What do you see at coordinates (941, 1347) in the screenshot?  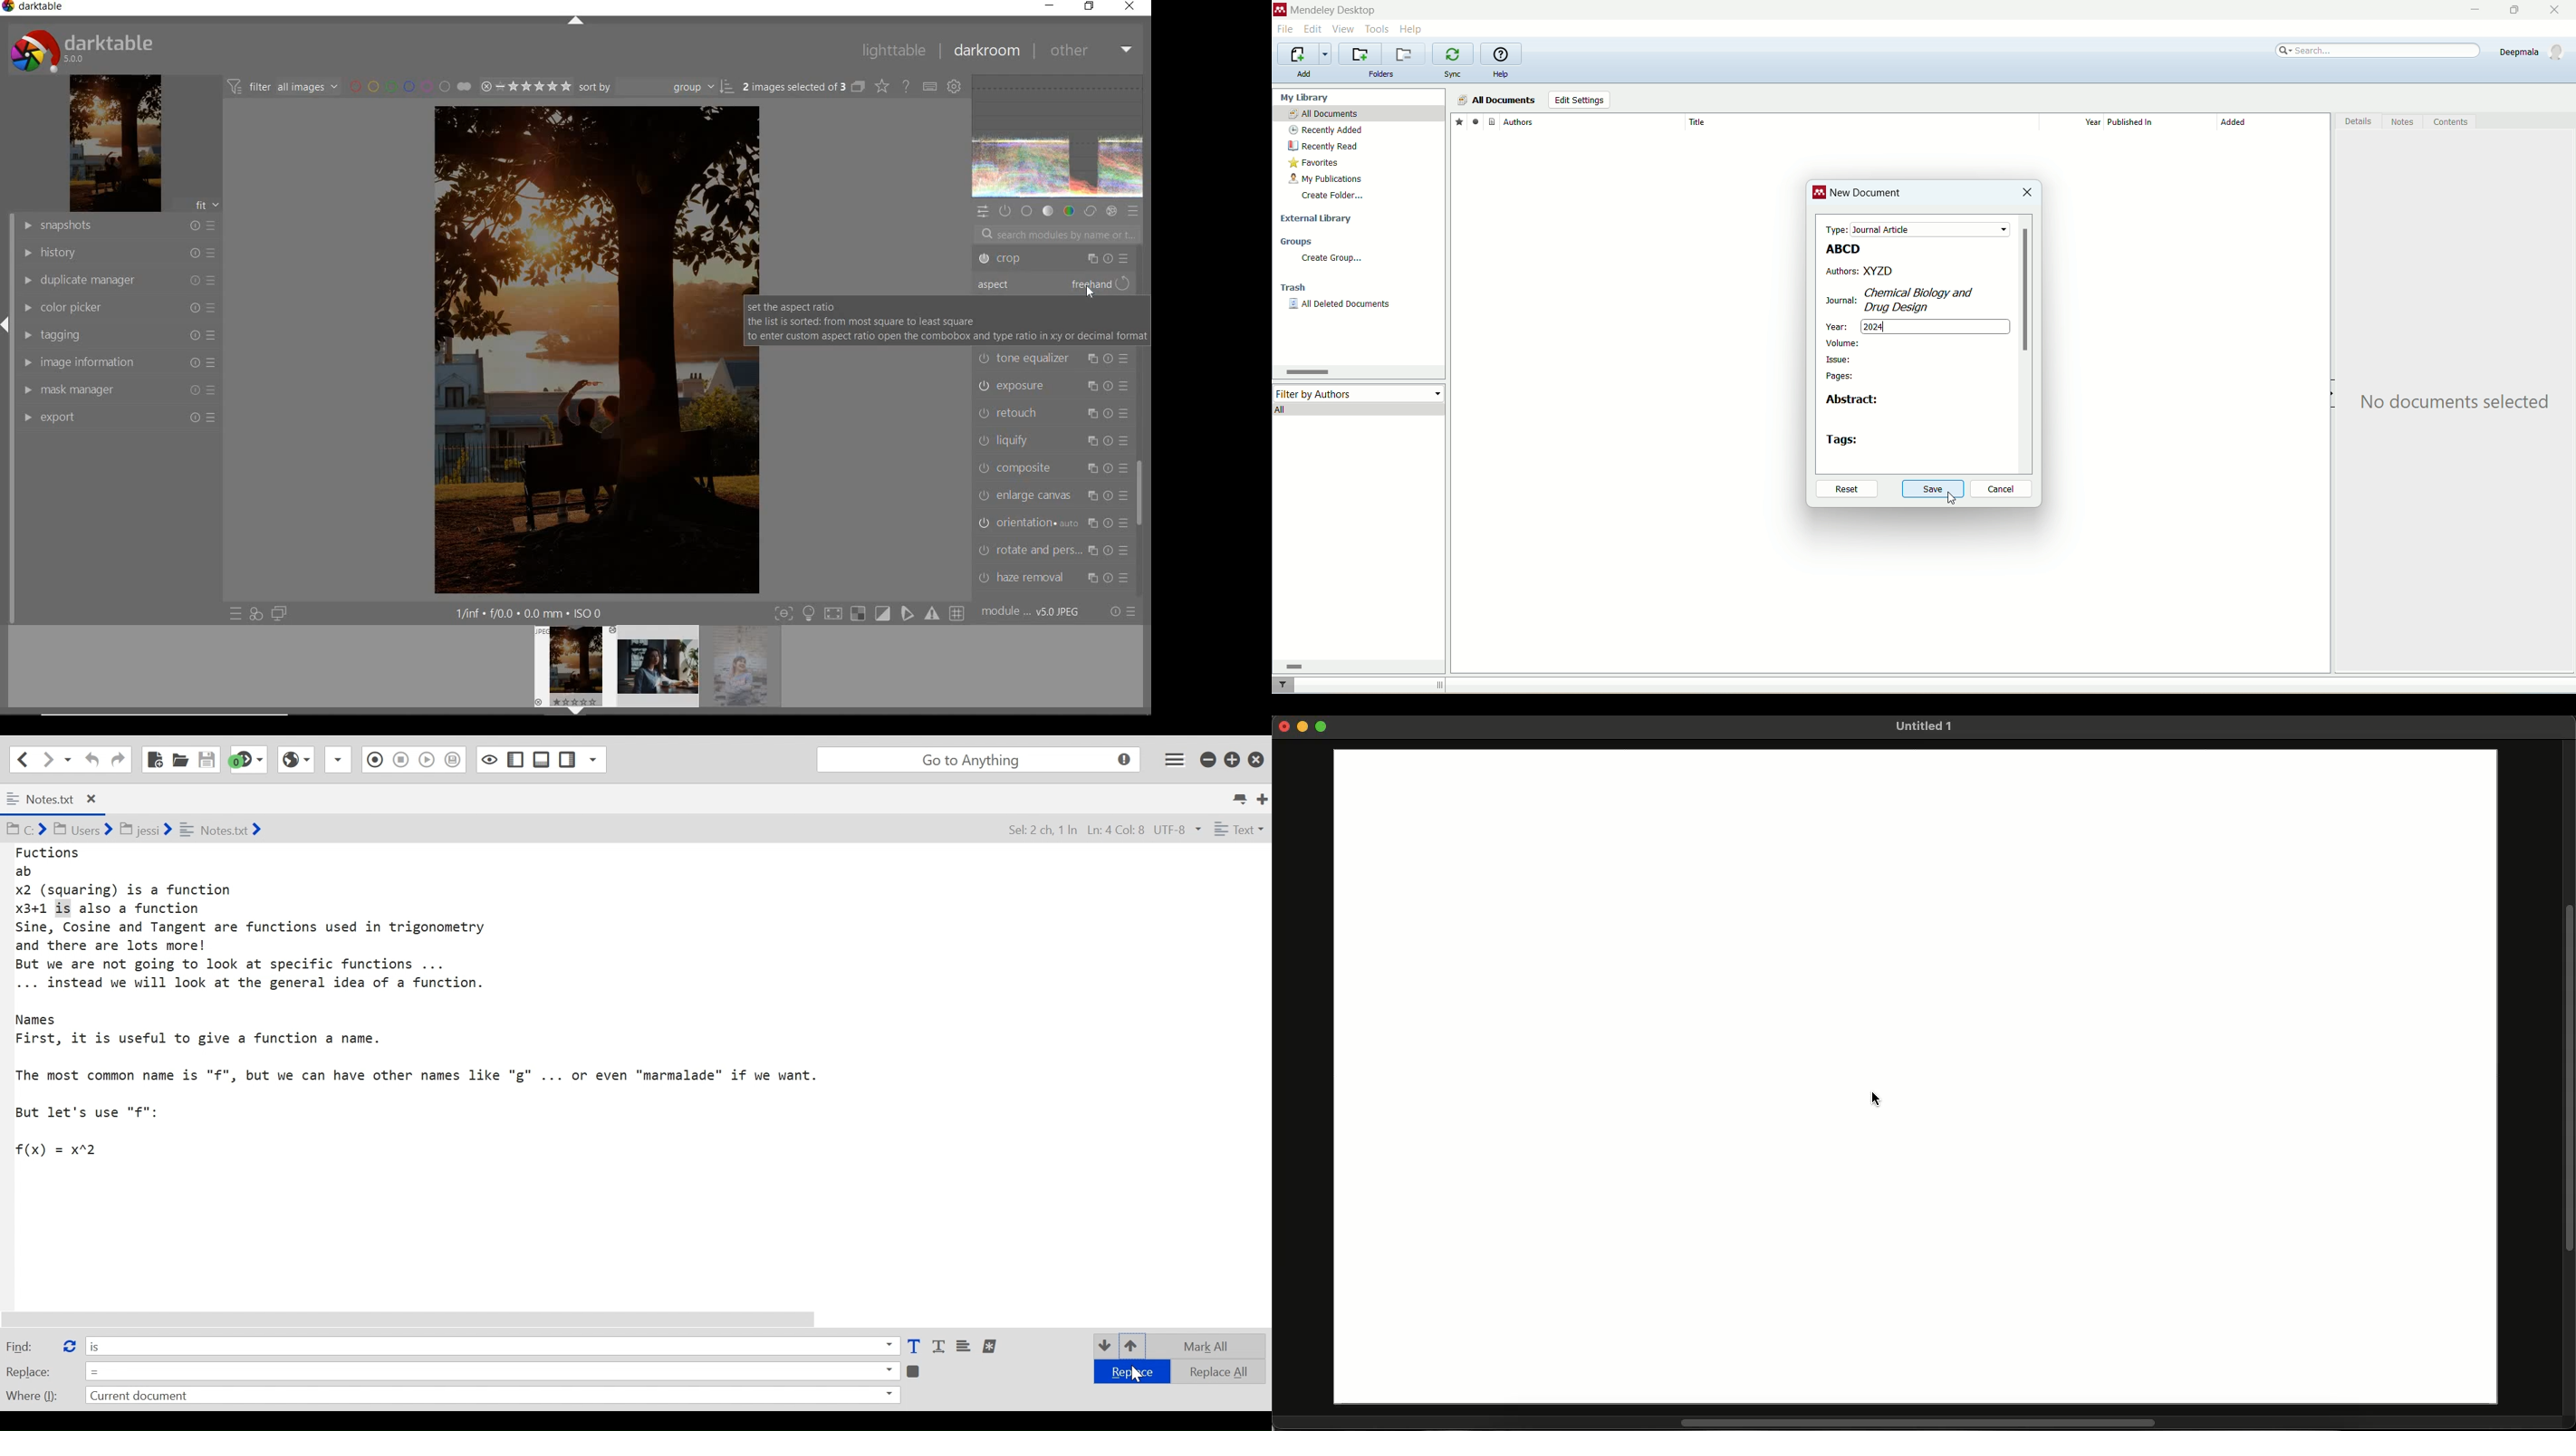 I see `Match whole case` at bounding box center [941, 1347].